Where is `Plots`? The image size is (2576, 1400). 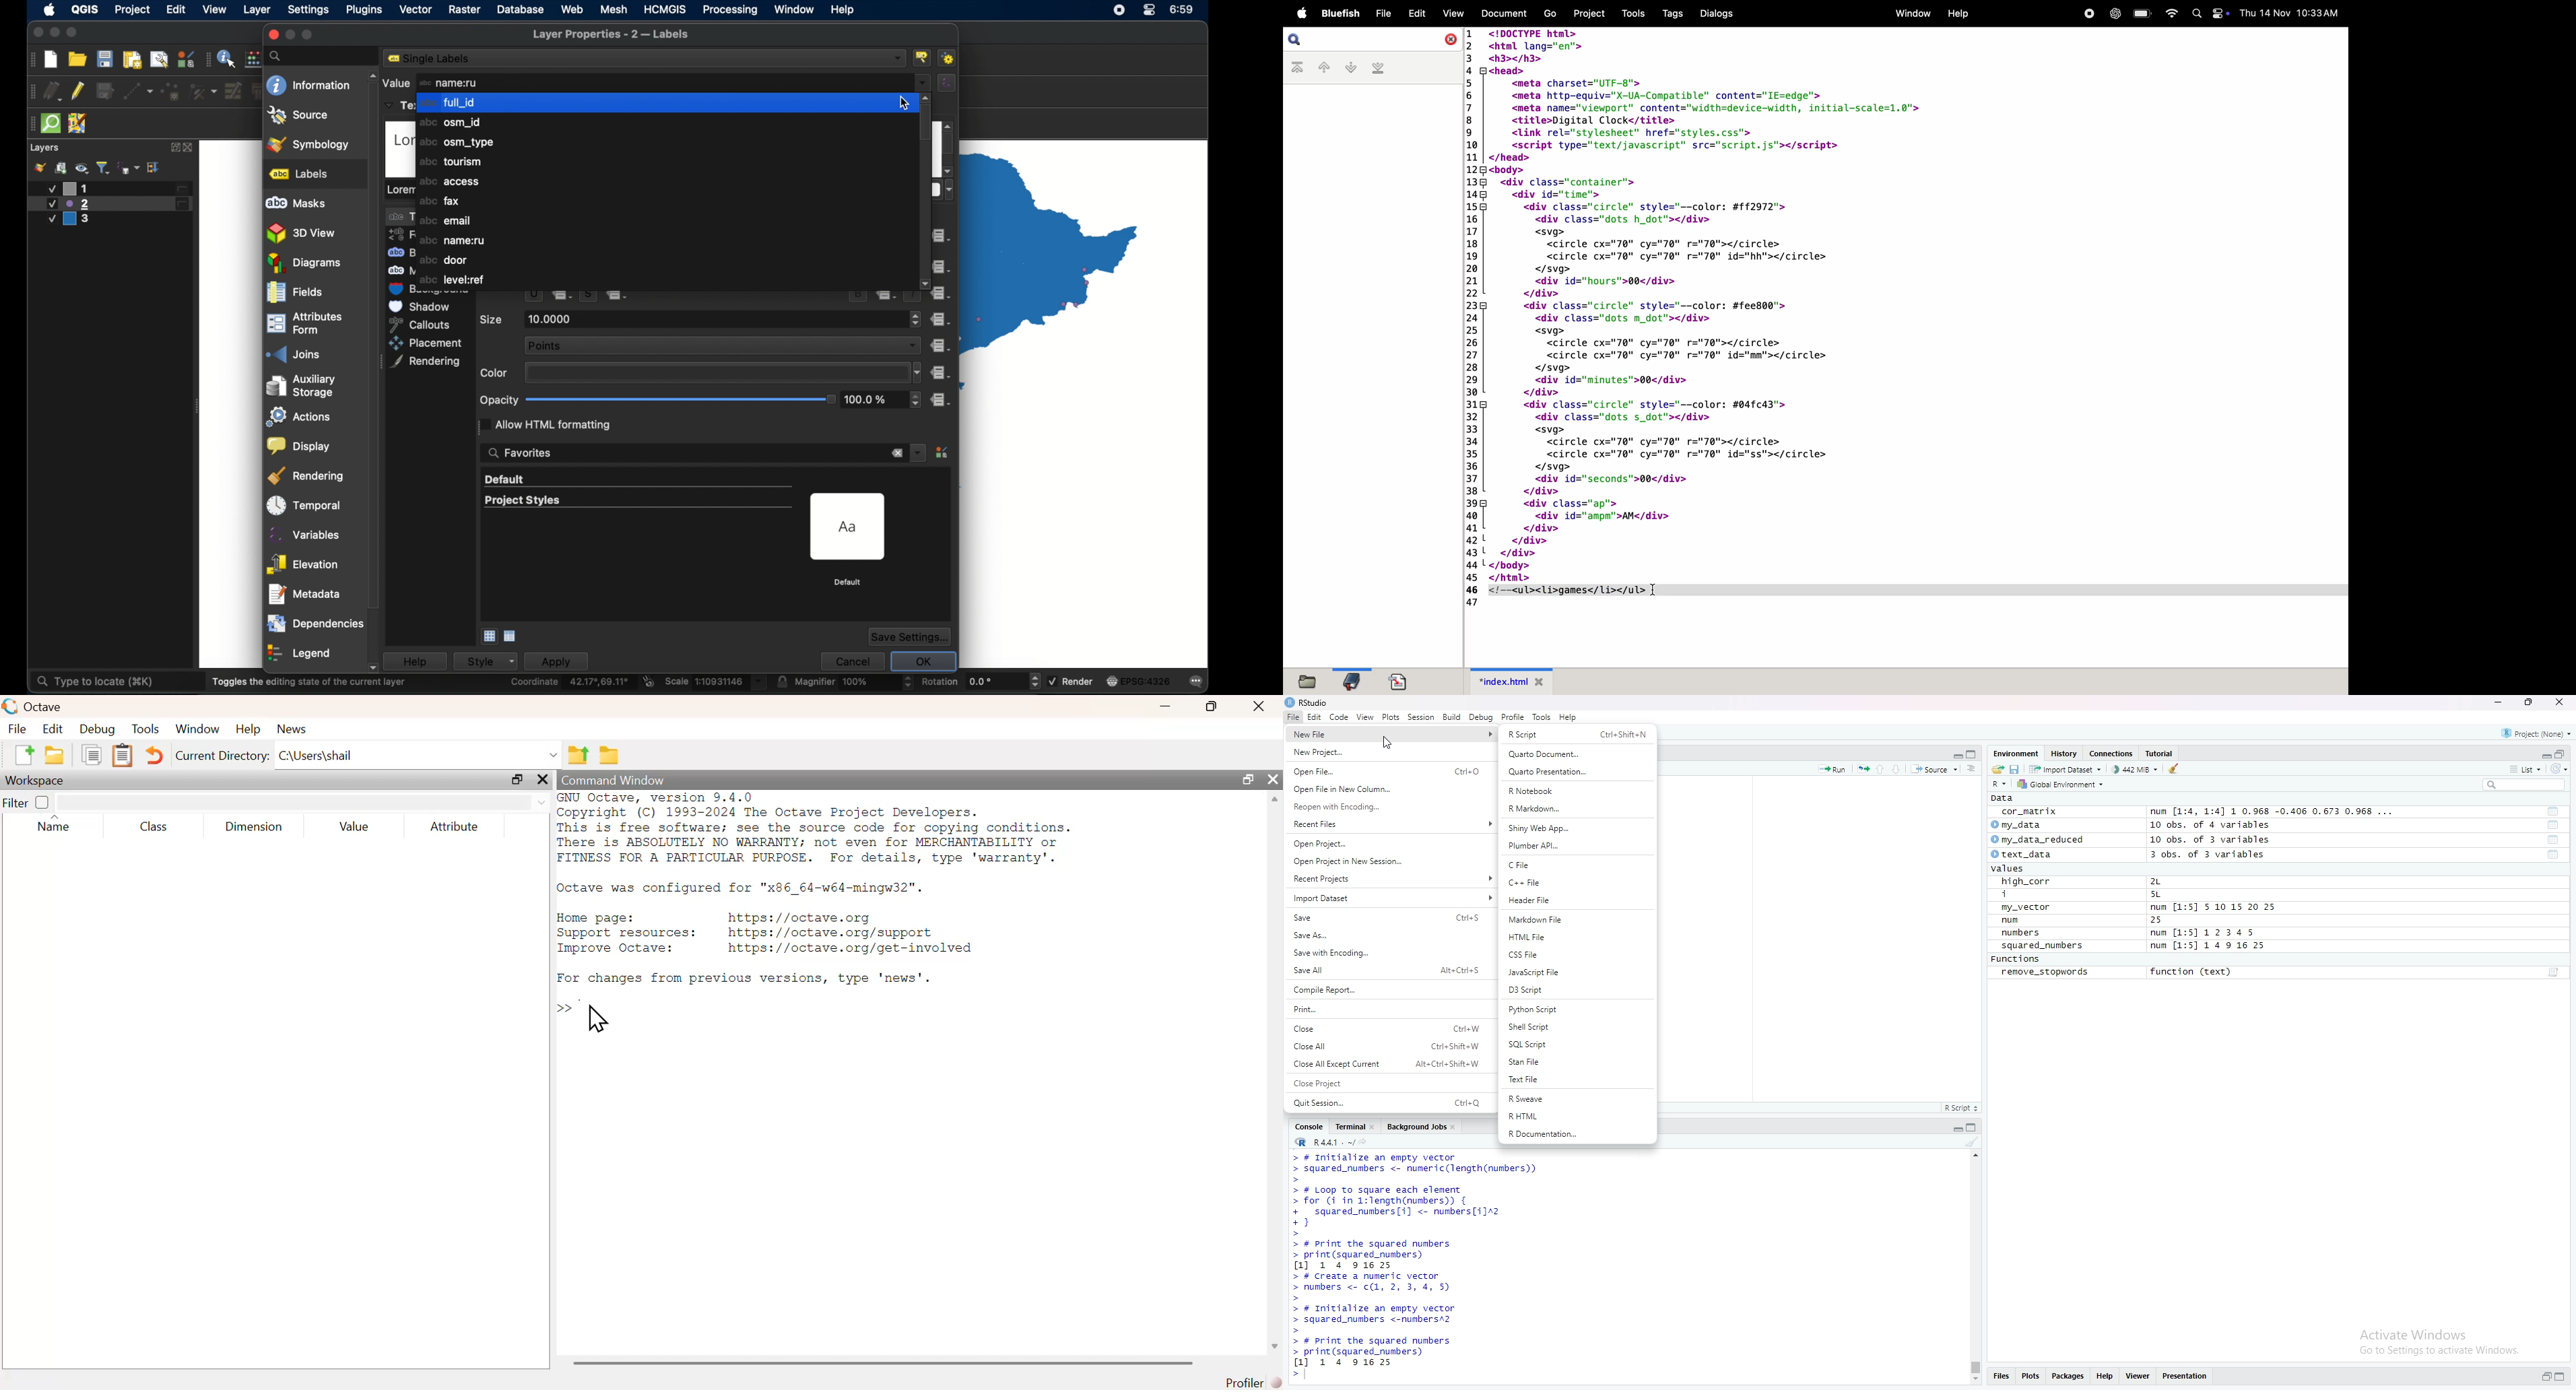 Plots is located at coordinates (1390, 717).